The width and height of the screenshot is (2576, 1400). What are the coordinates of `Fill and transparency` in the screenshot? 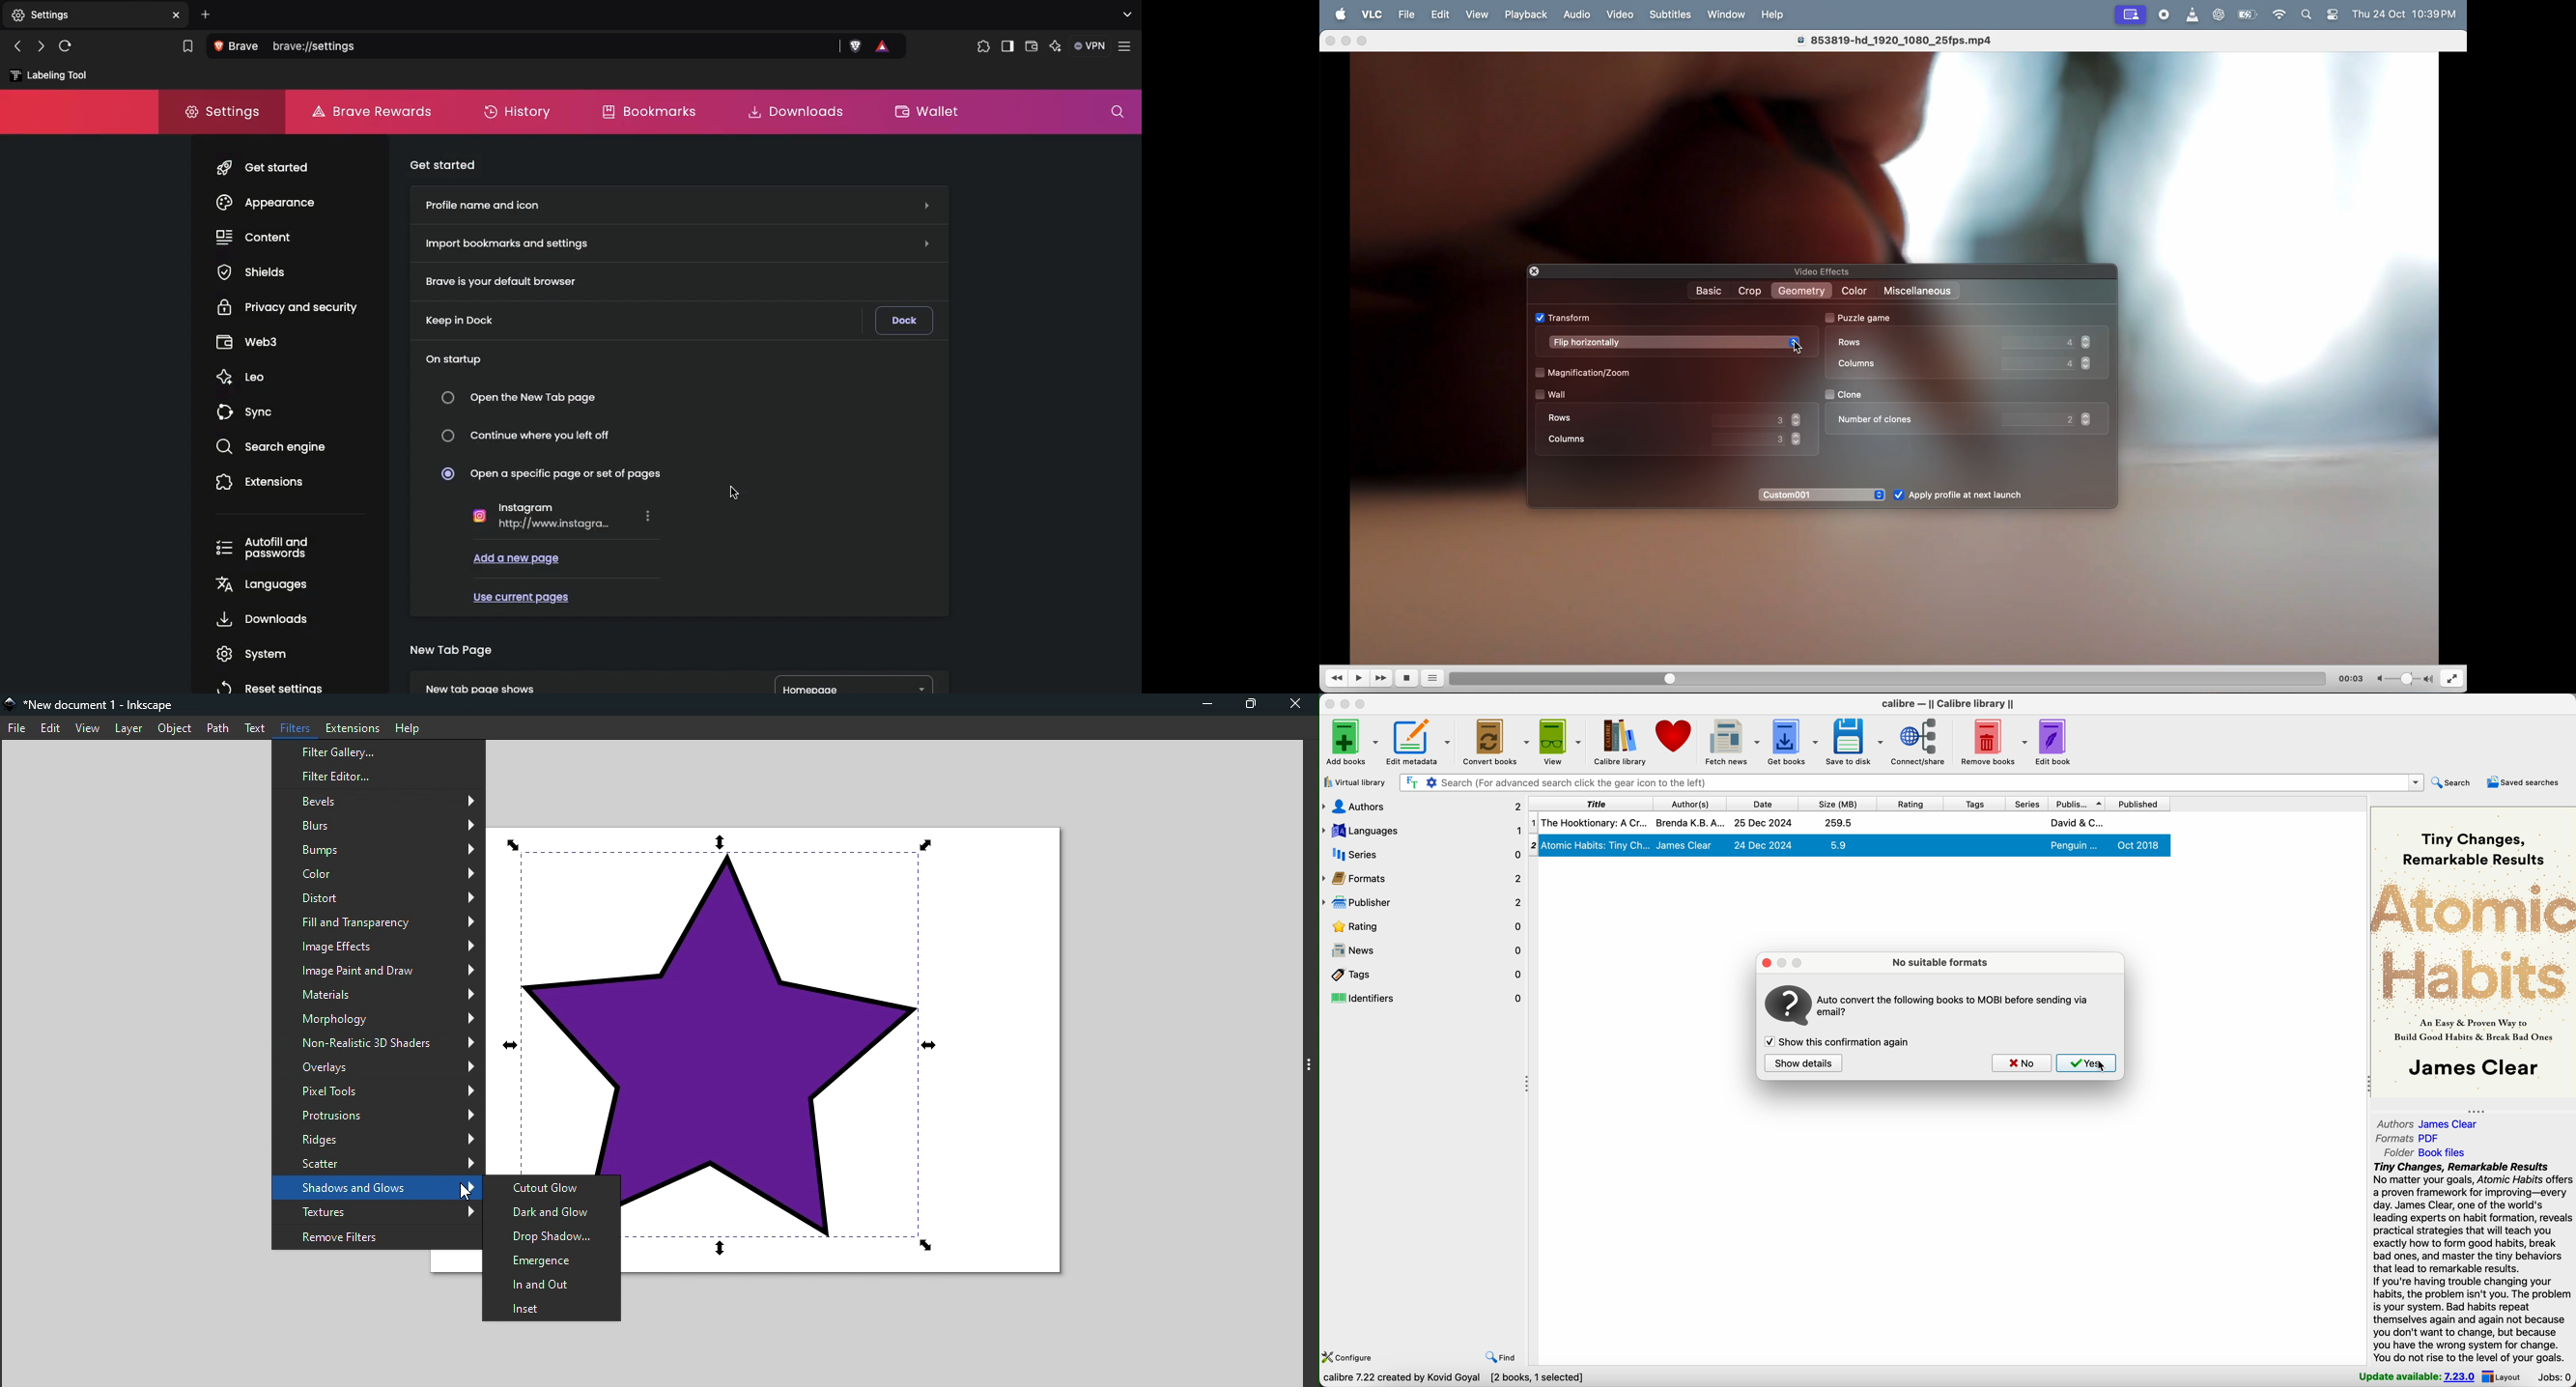 It's located at (378, 925).